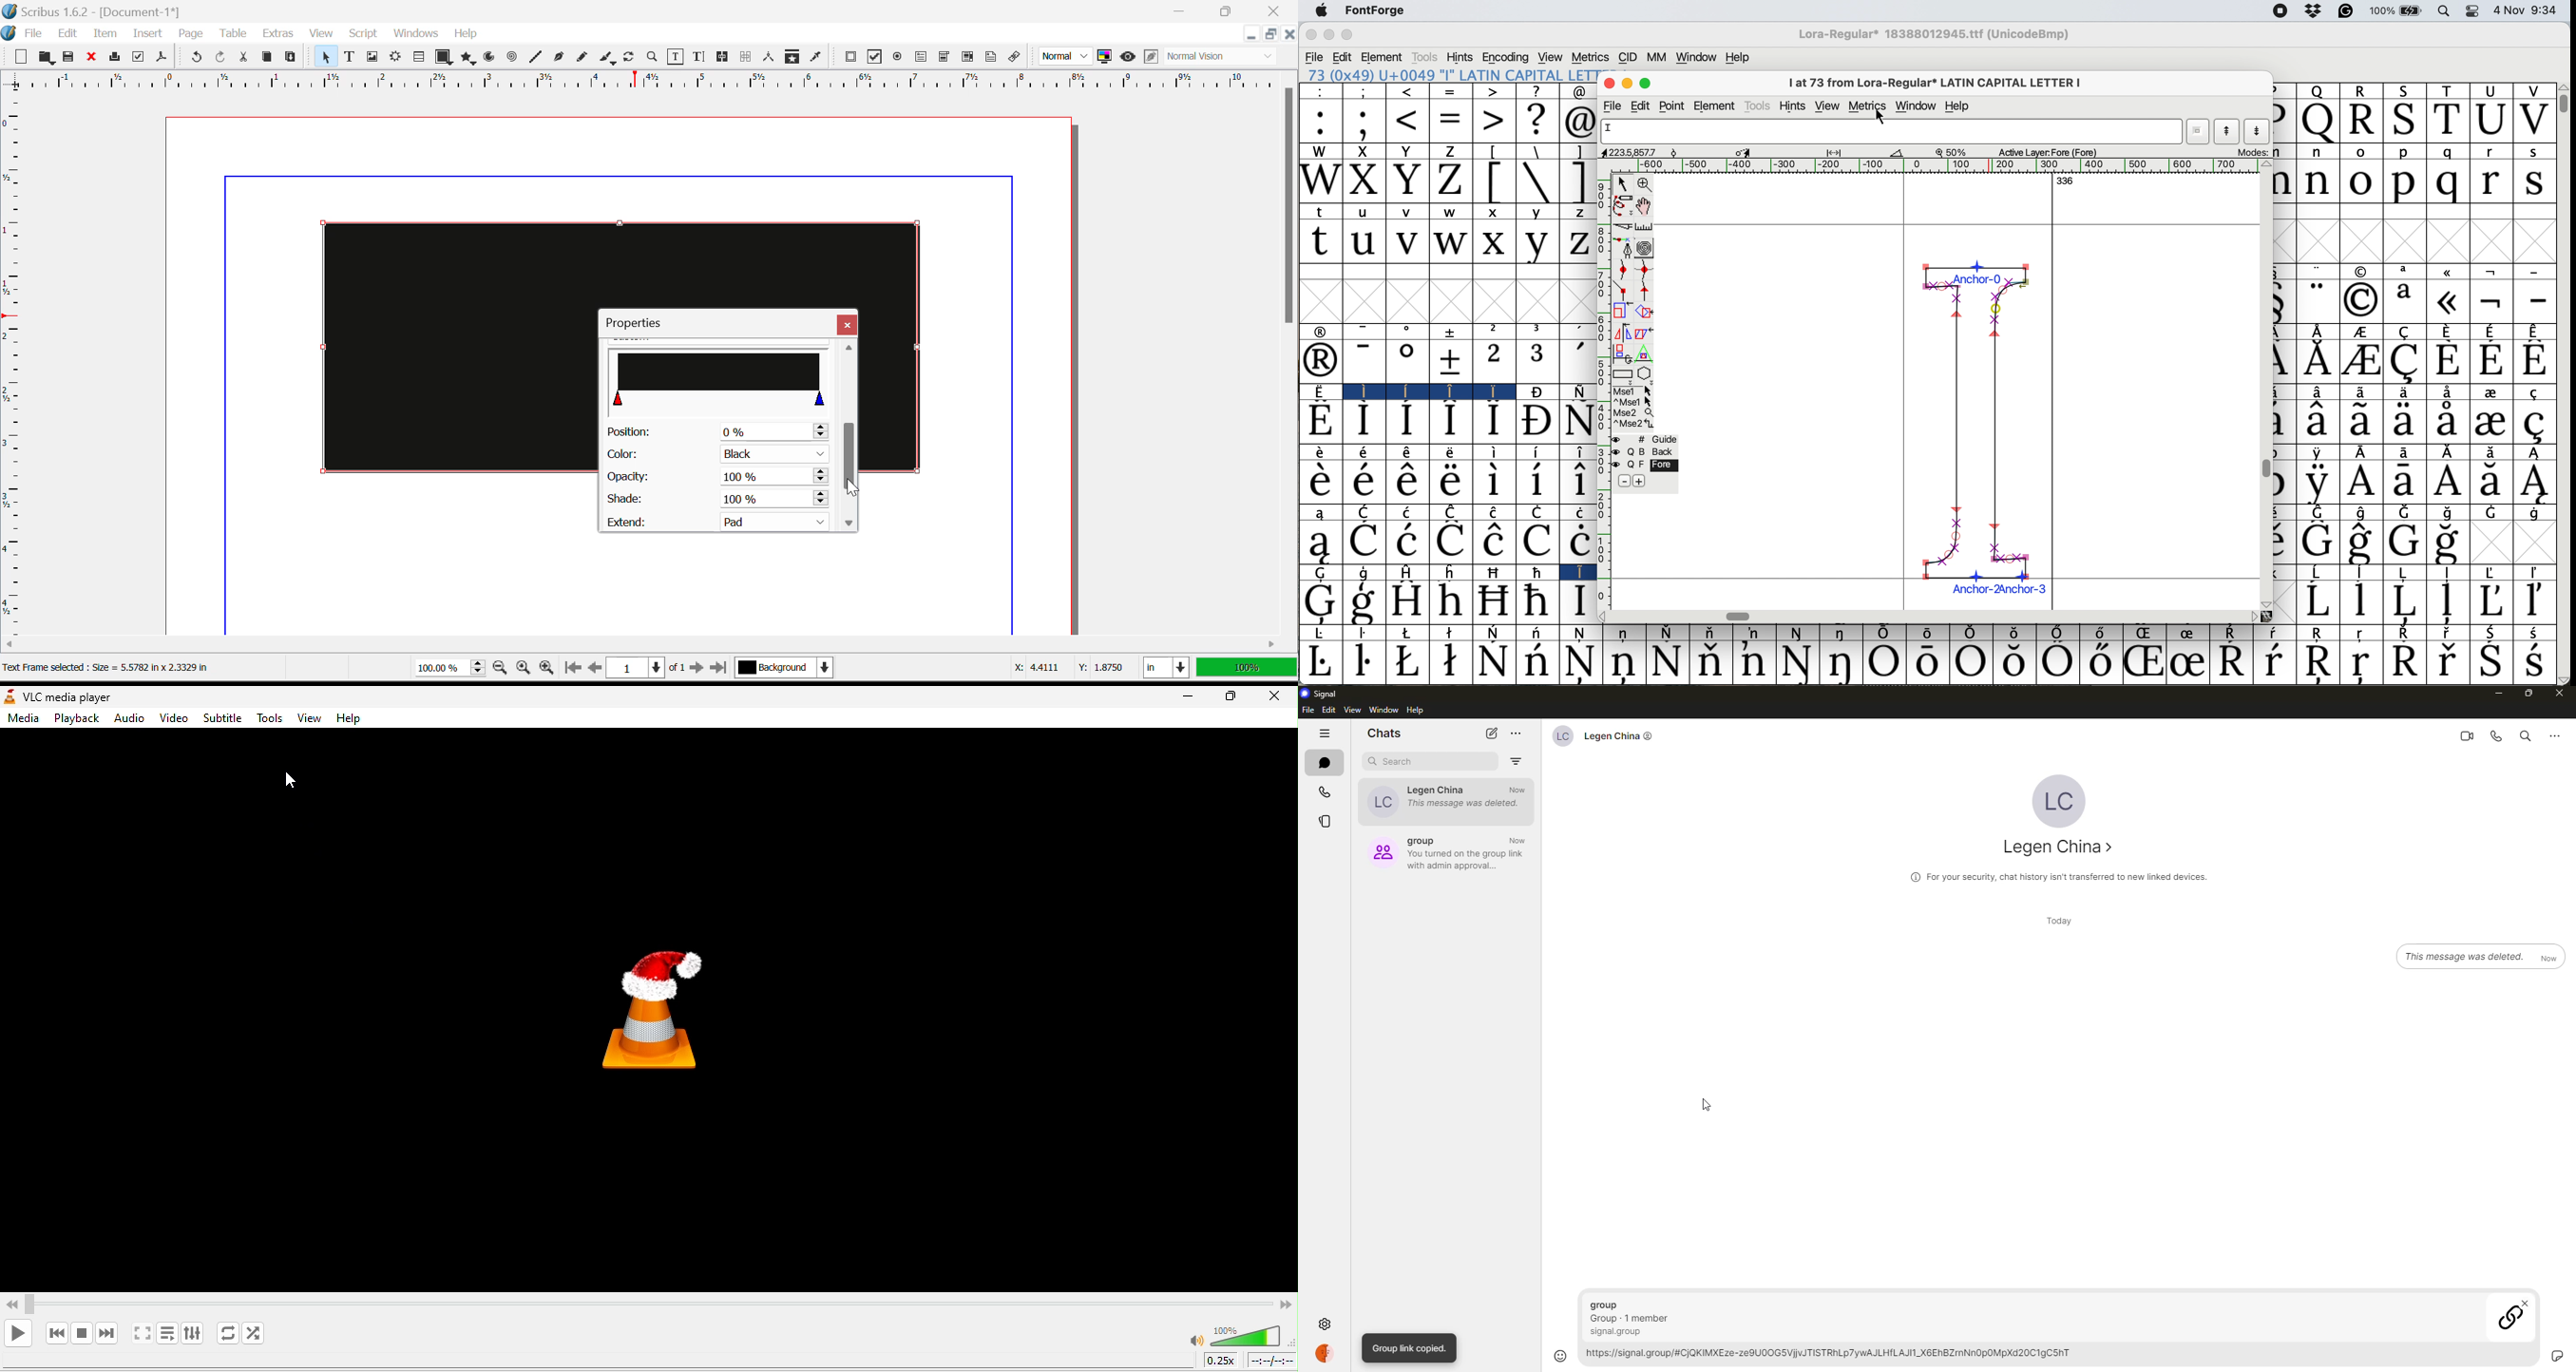 The width and height of the screenshot is (2576, 1372). What do you see at coordinates (847, 324) in the screenshot?
I see `Close` at bounding box center [847, 324].